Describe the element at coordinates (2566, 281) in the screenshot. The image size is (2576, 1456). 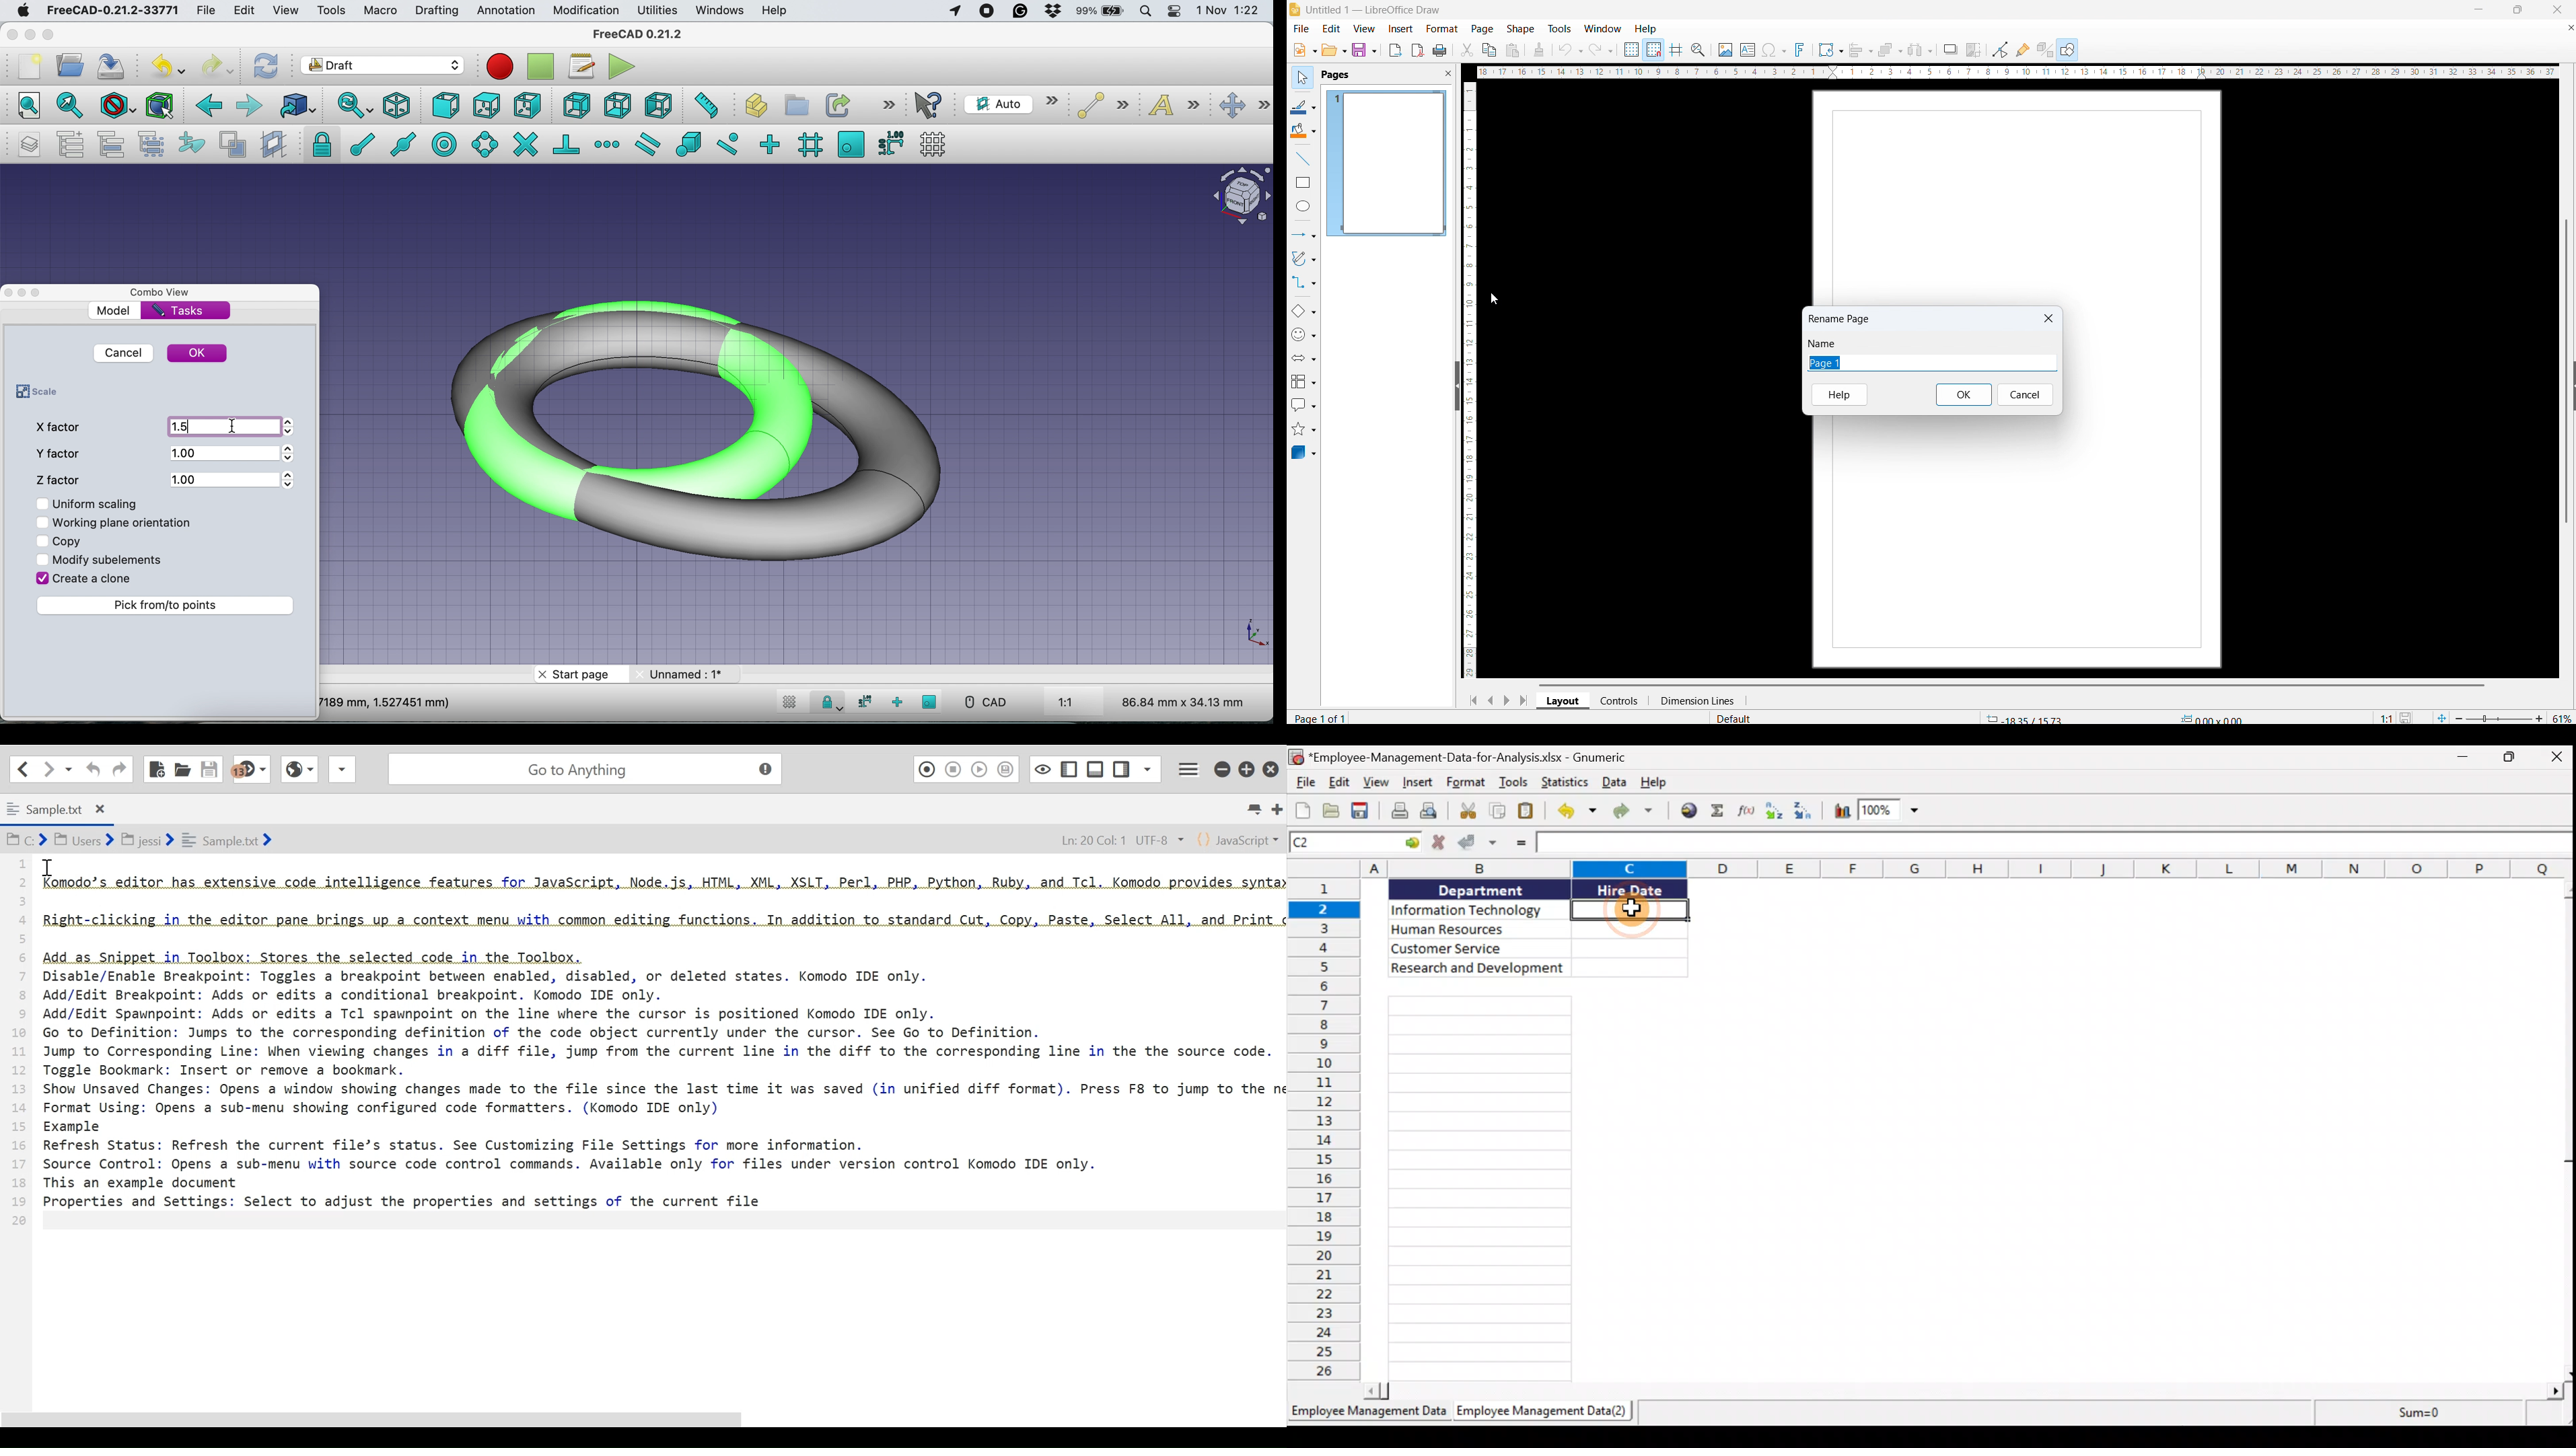
I see `vertical scrollbar` at that location.